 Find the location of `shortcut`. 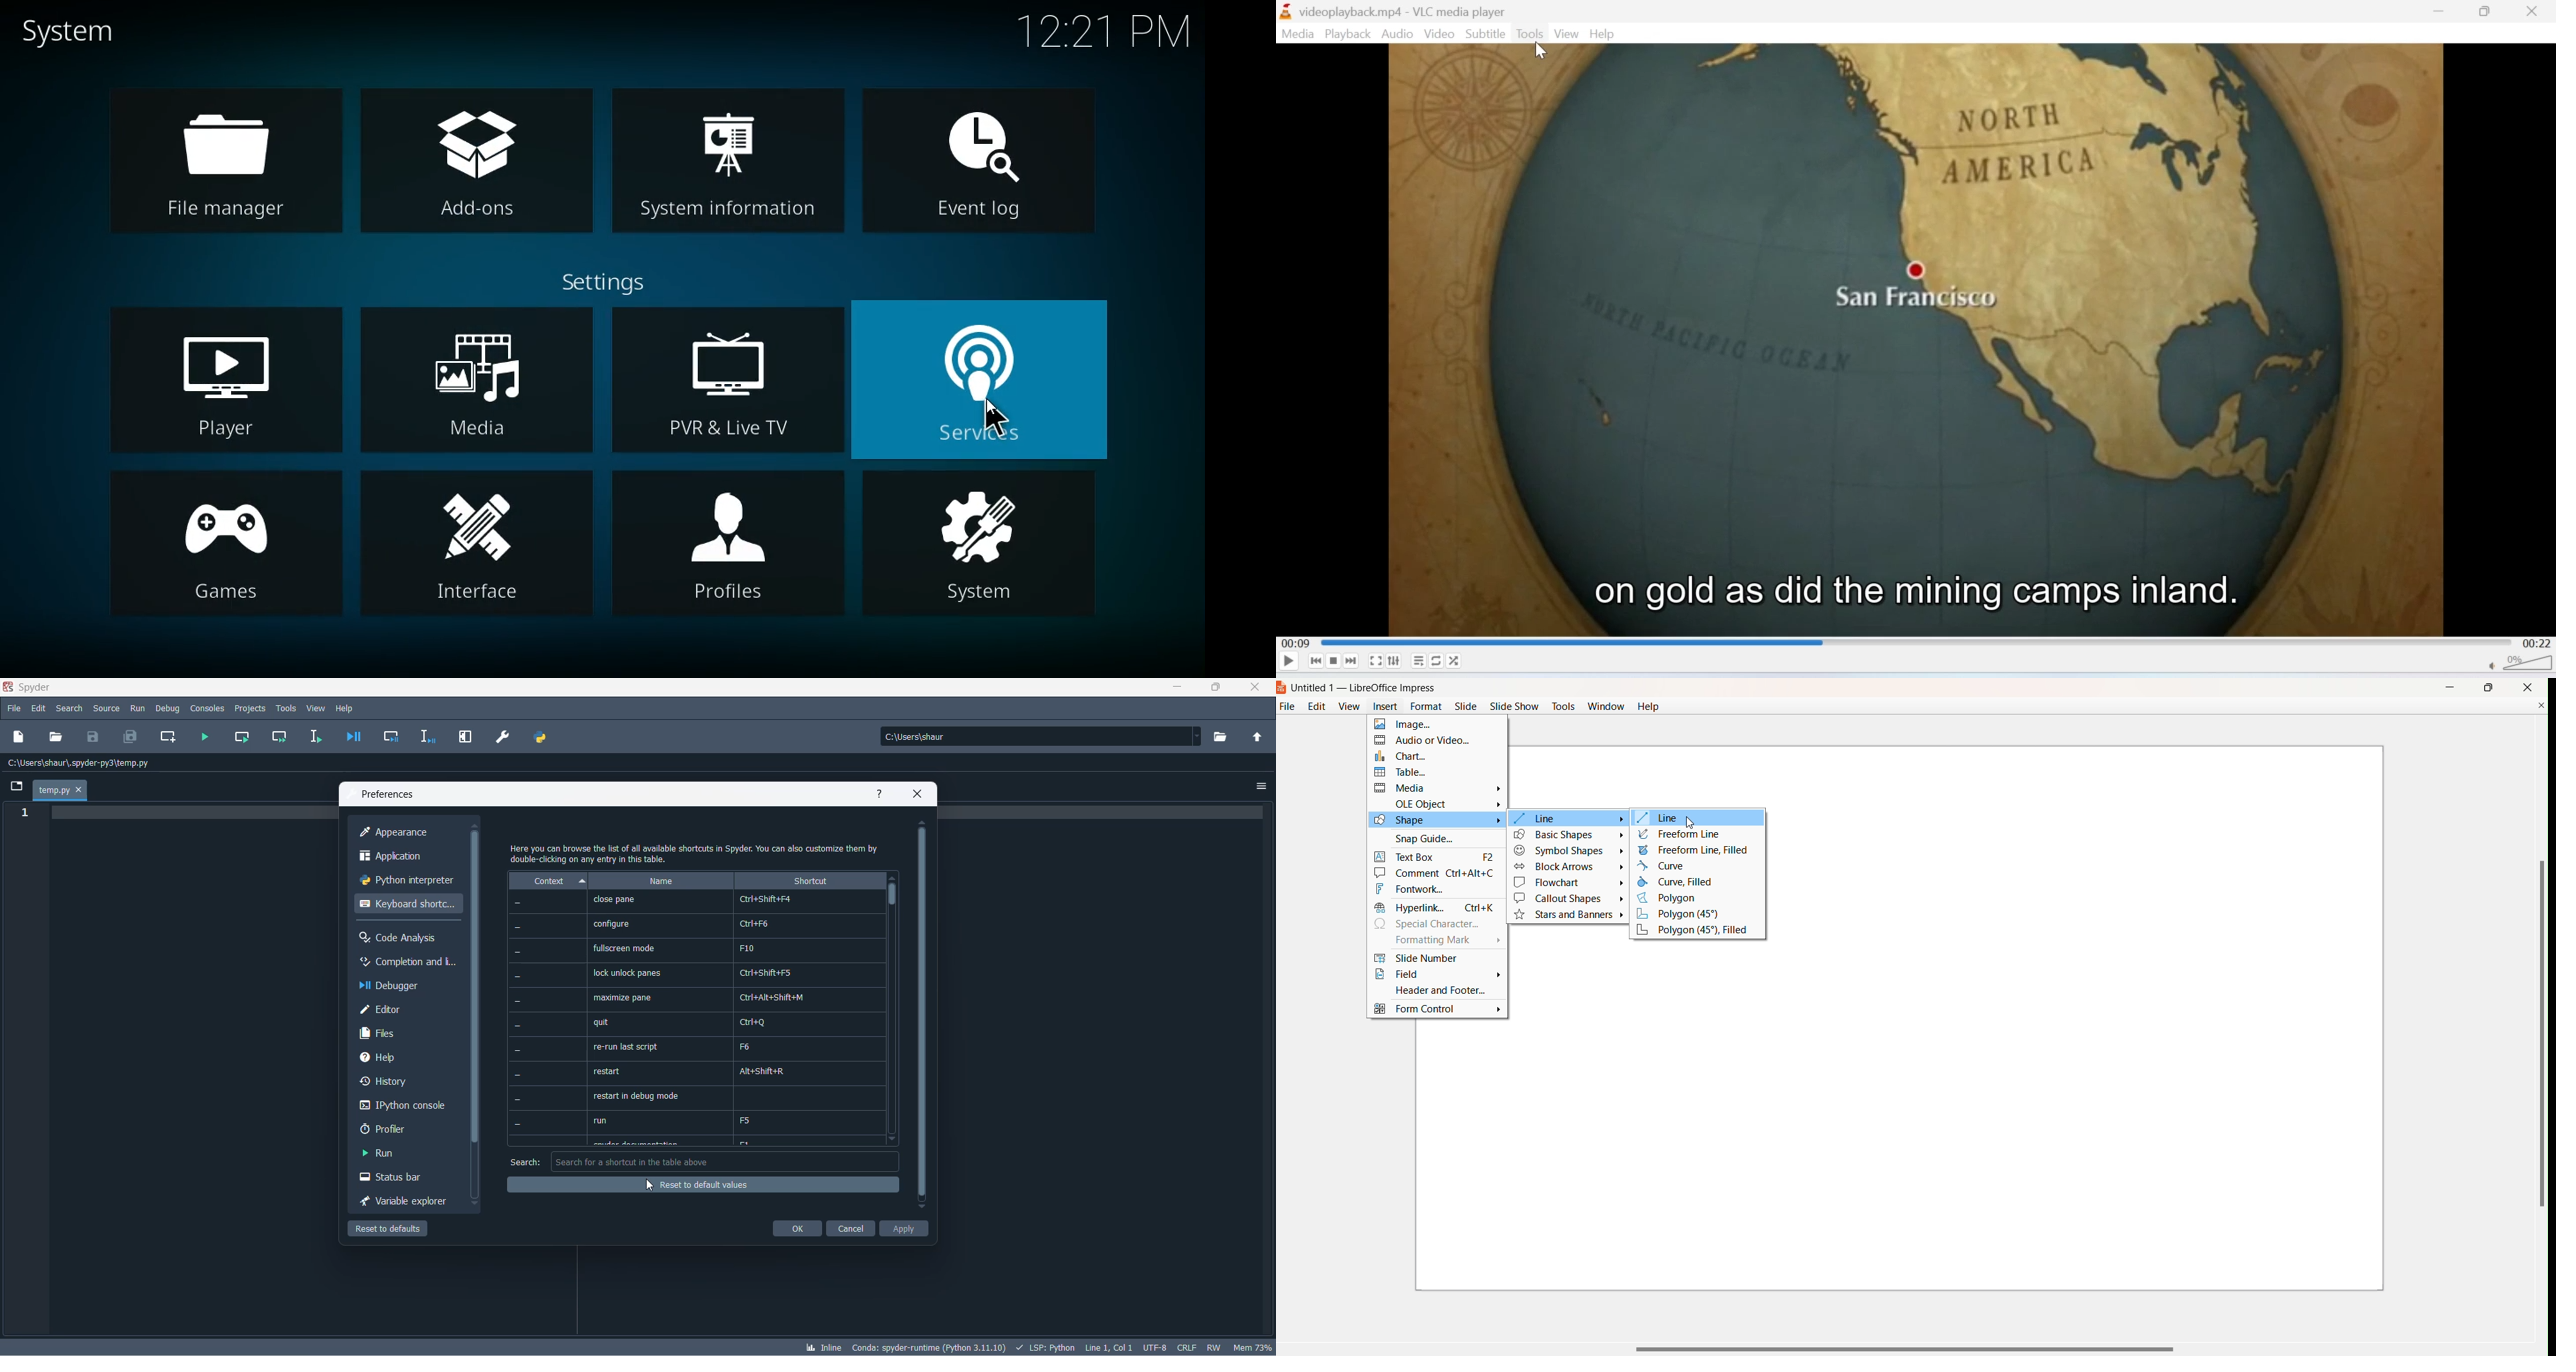

shortcut is located at coordinates (811, 880).